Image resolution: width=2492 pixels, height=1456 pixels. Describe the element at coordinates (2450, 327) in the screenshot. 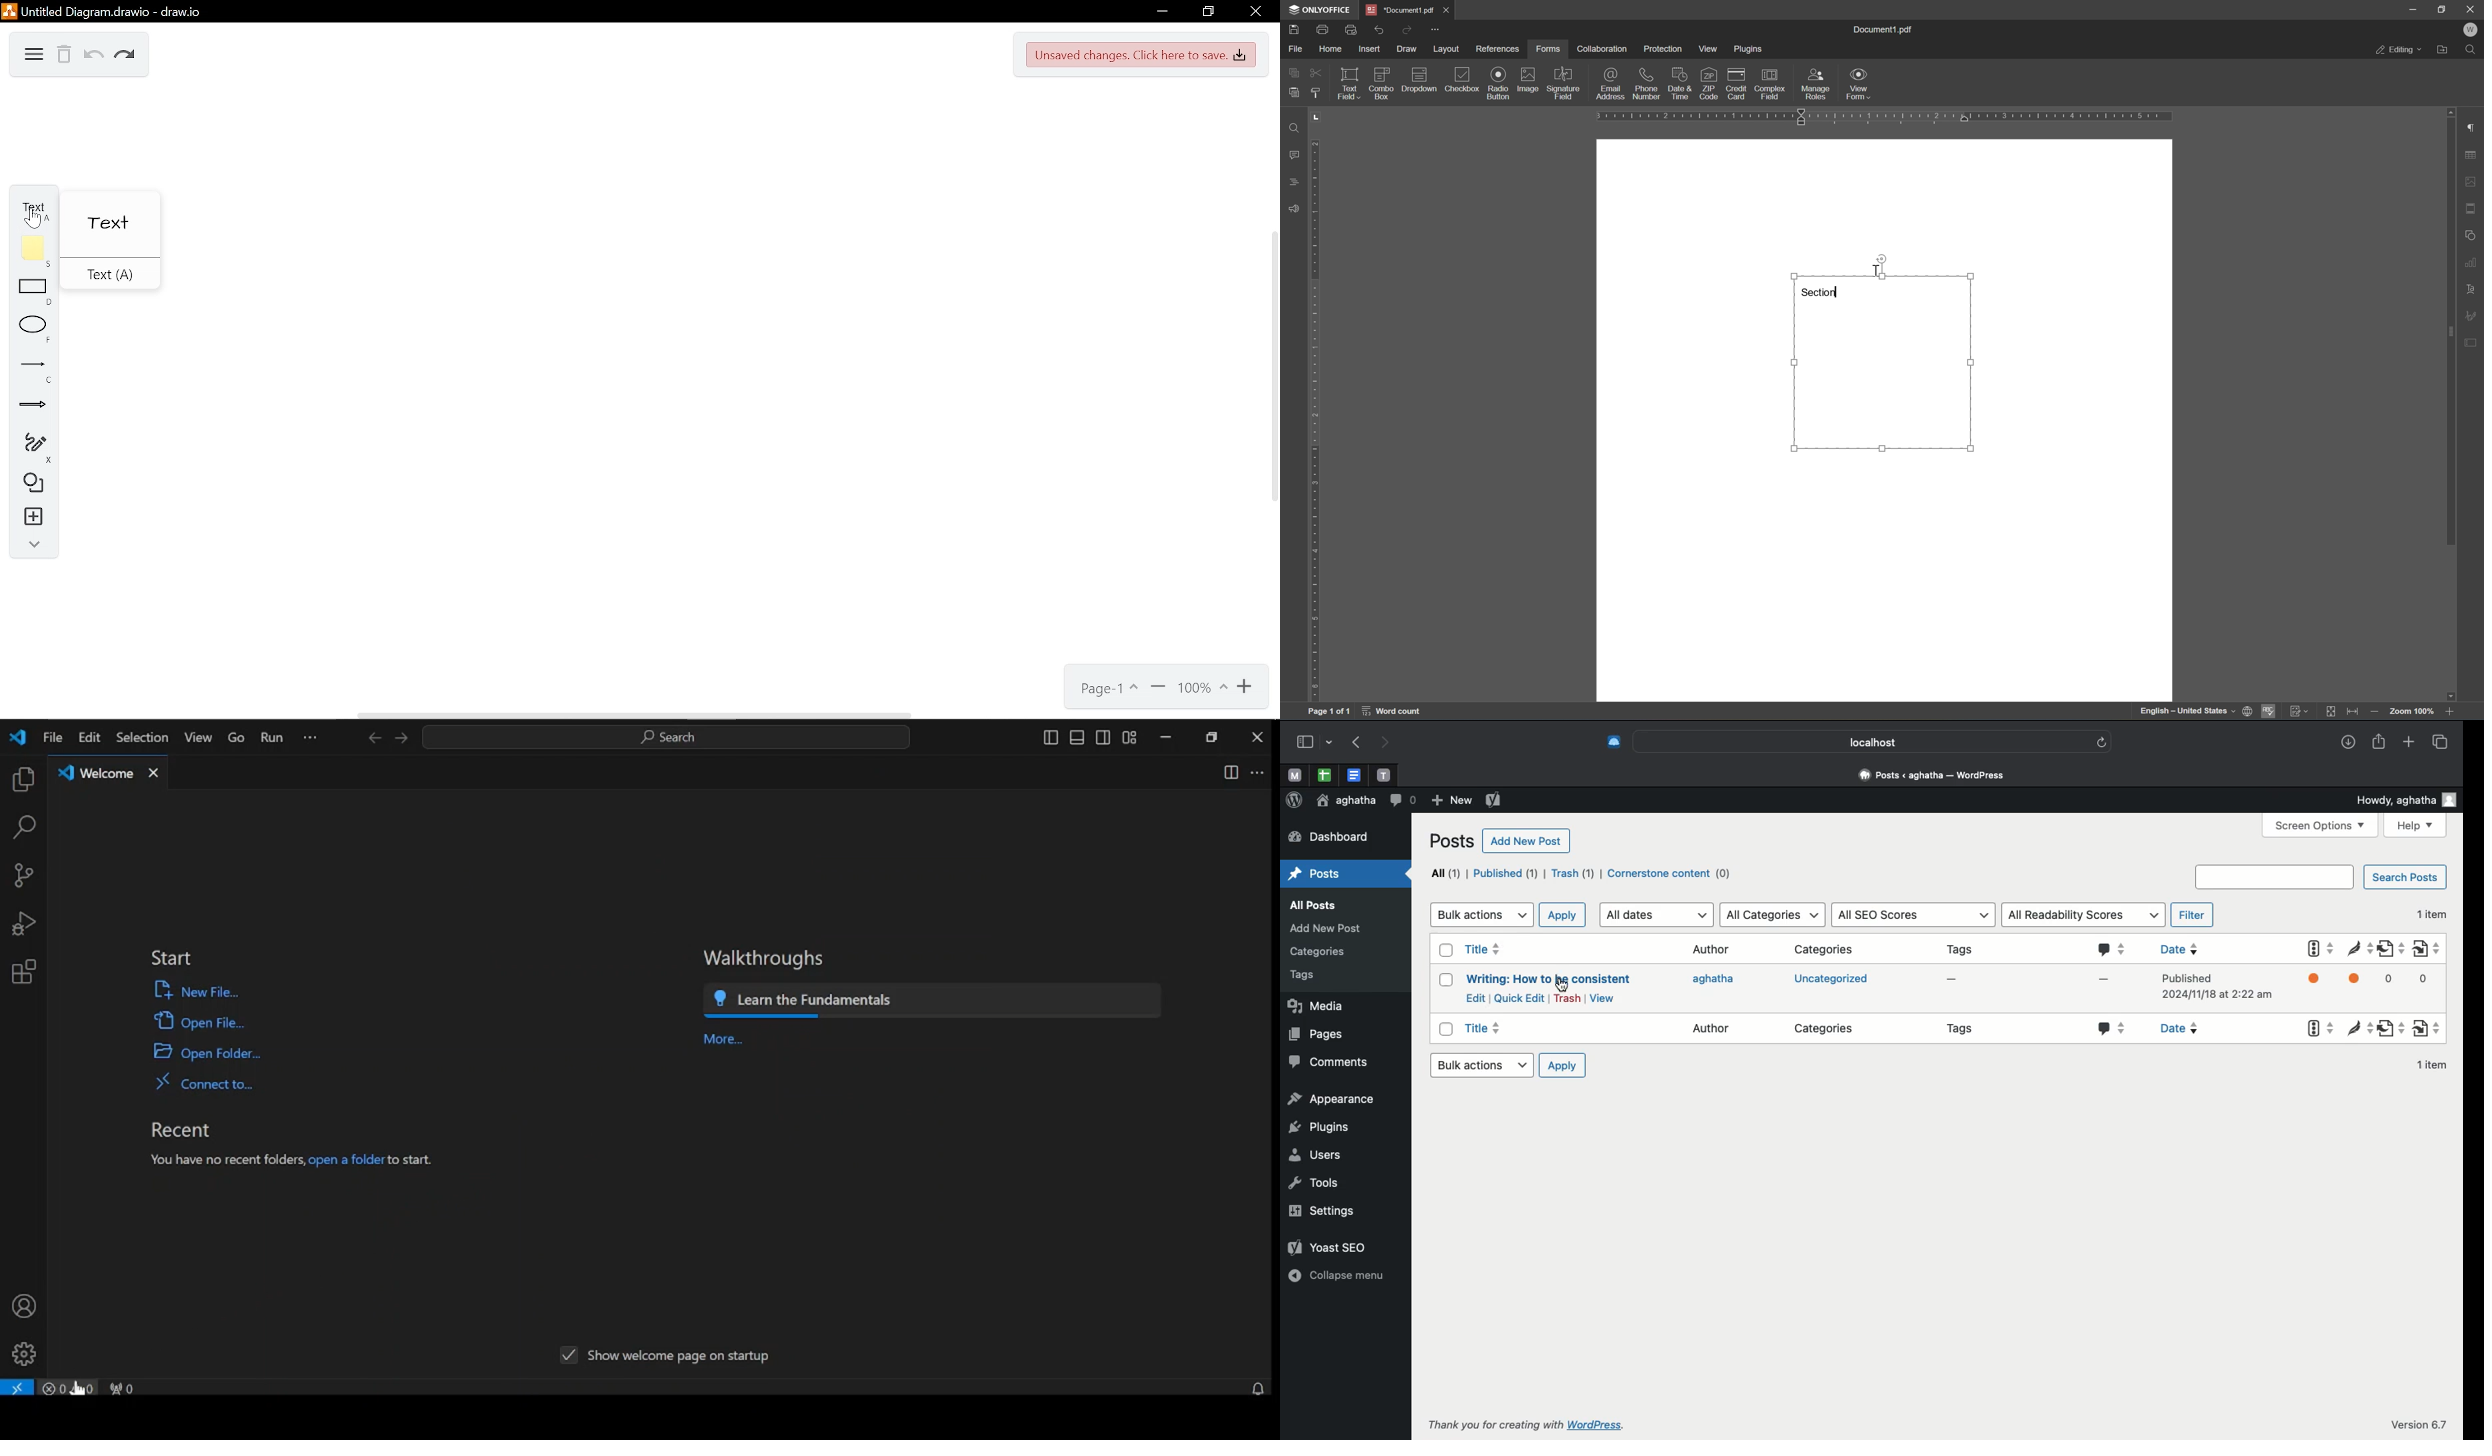

I see `scroll bar` at that location.